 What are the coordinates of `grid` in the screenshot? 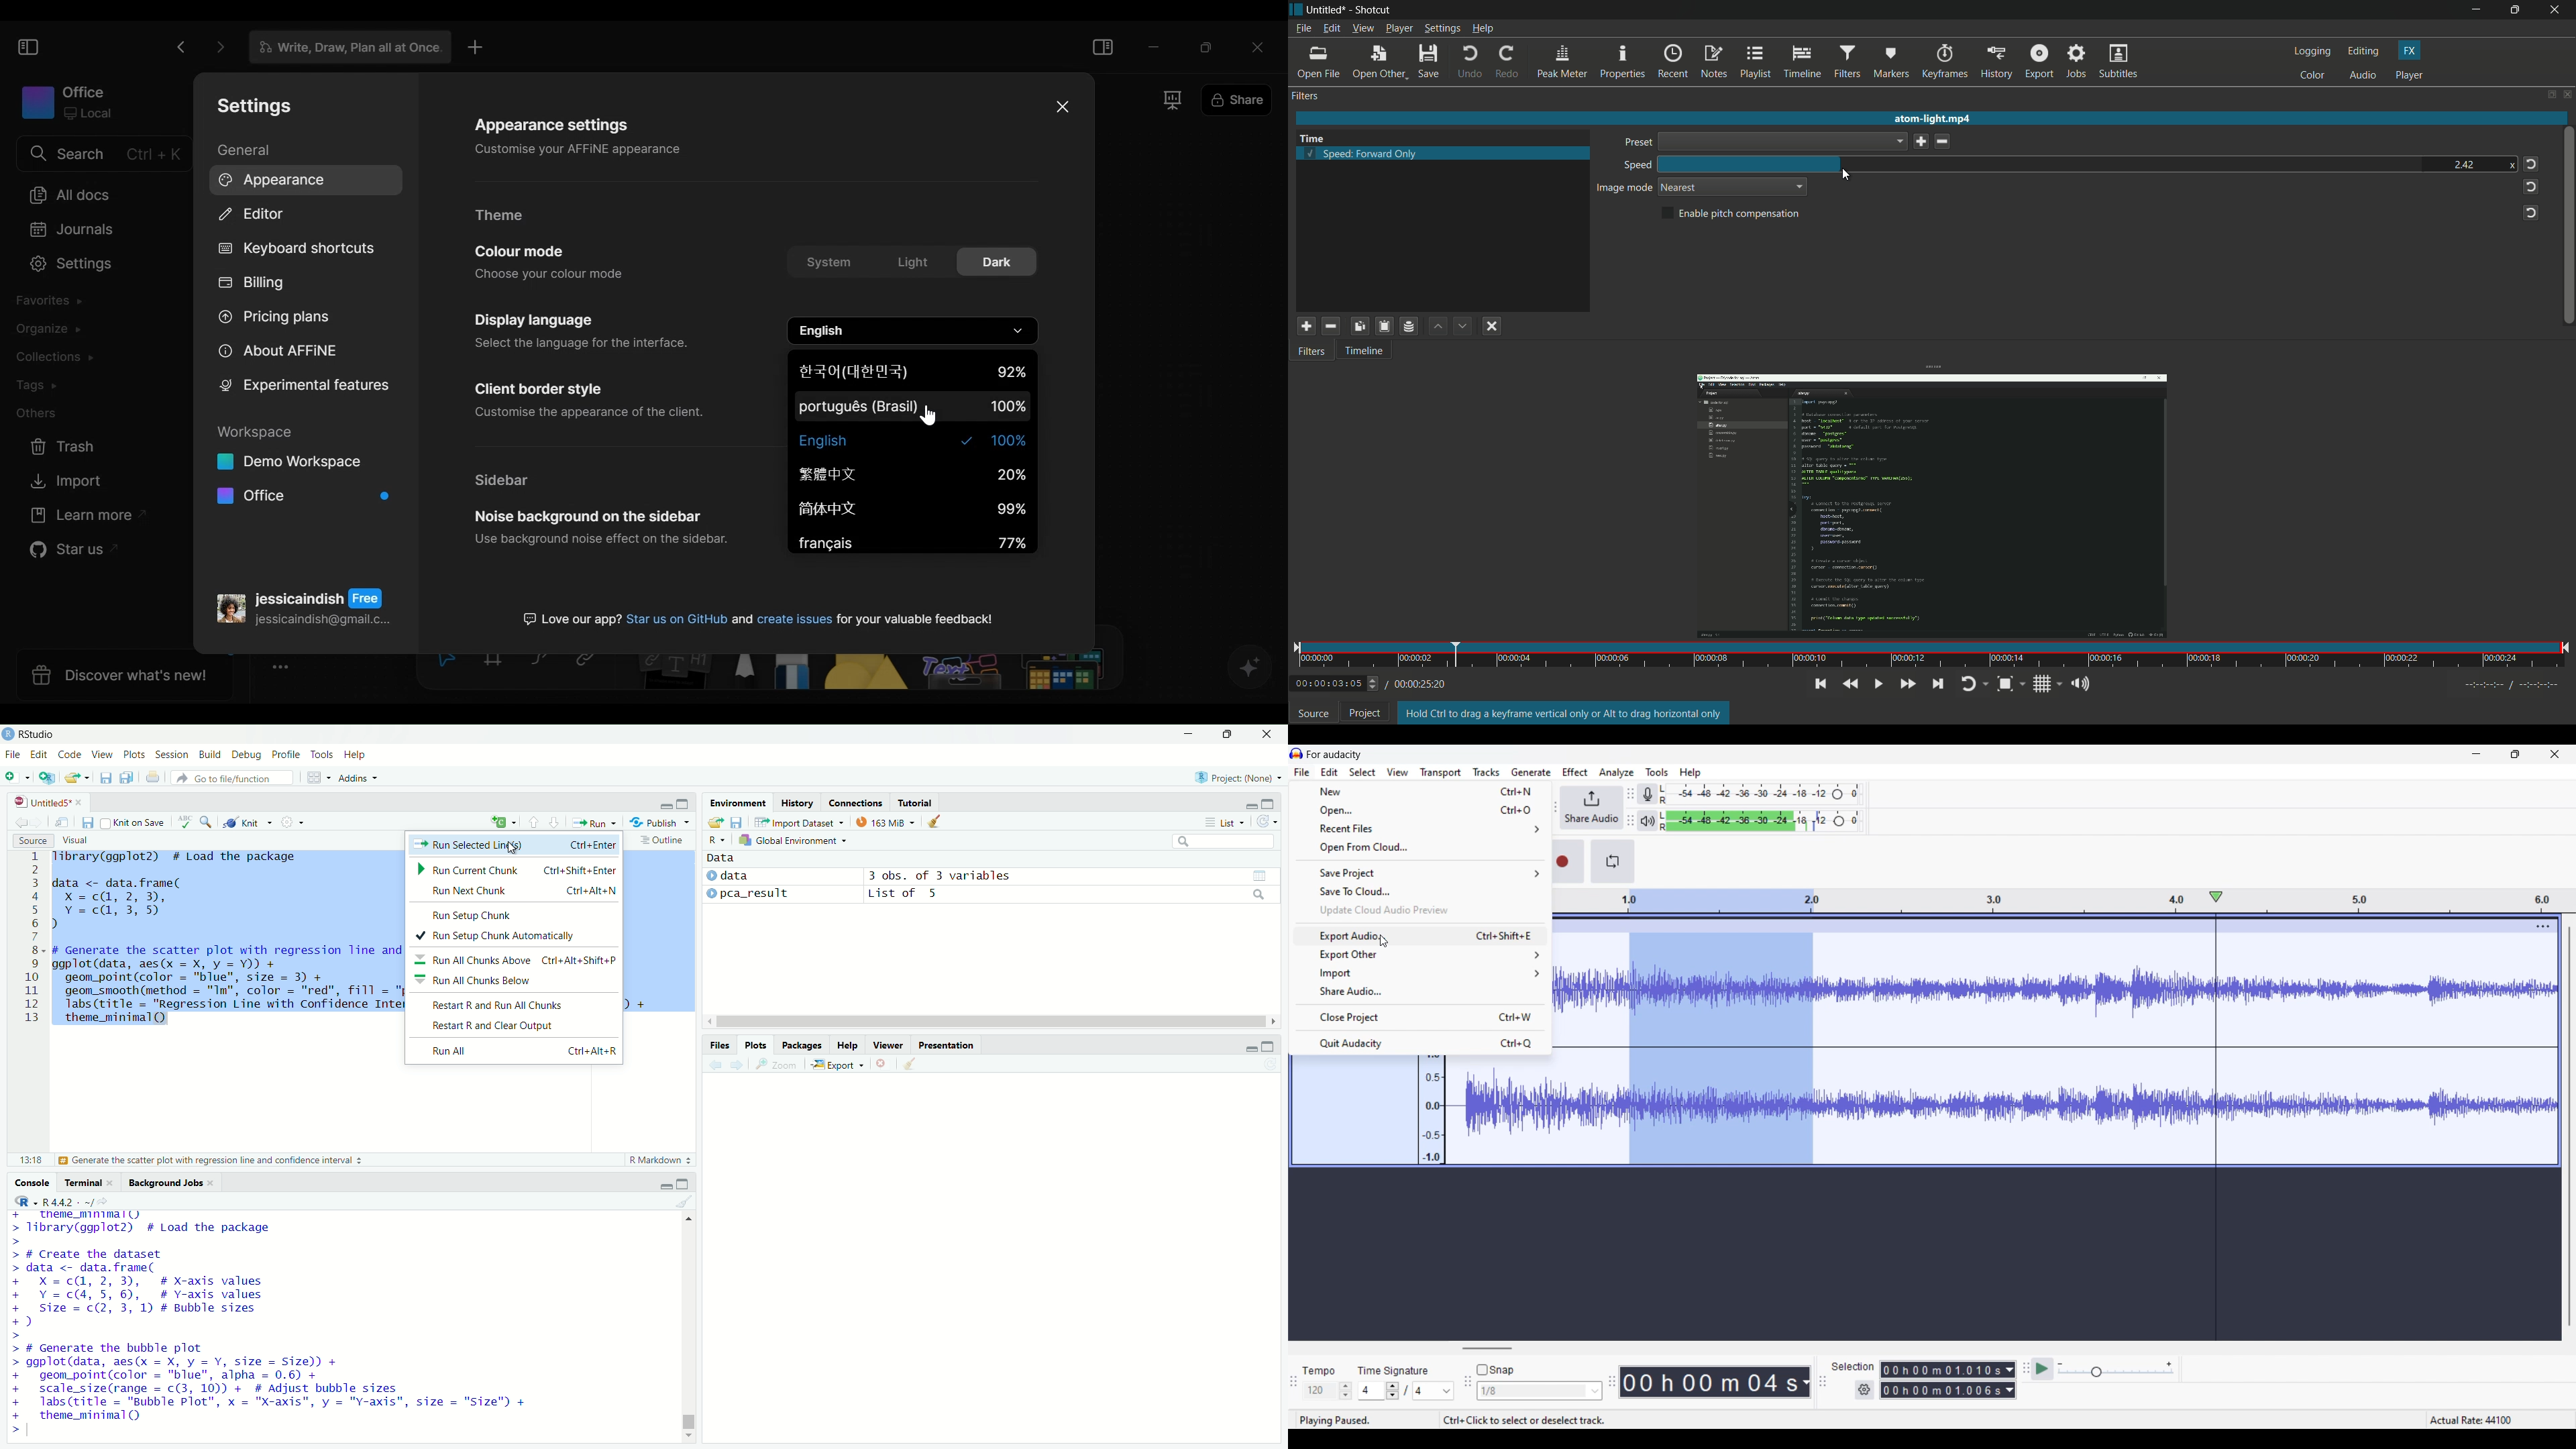 It's located at (1259, 875).